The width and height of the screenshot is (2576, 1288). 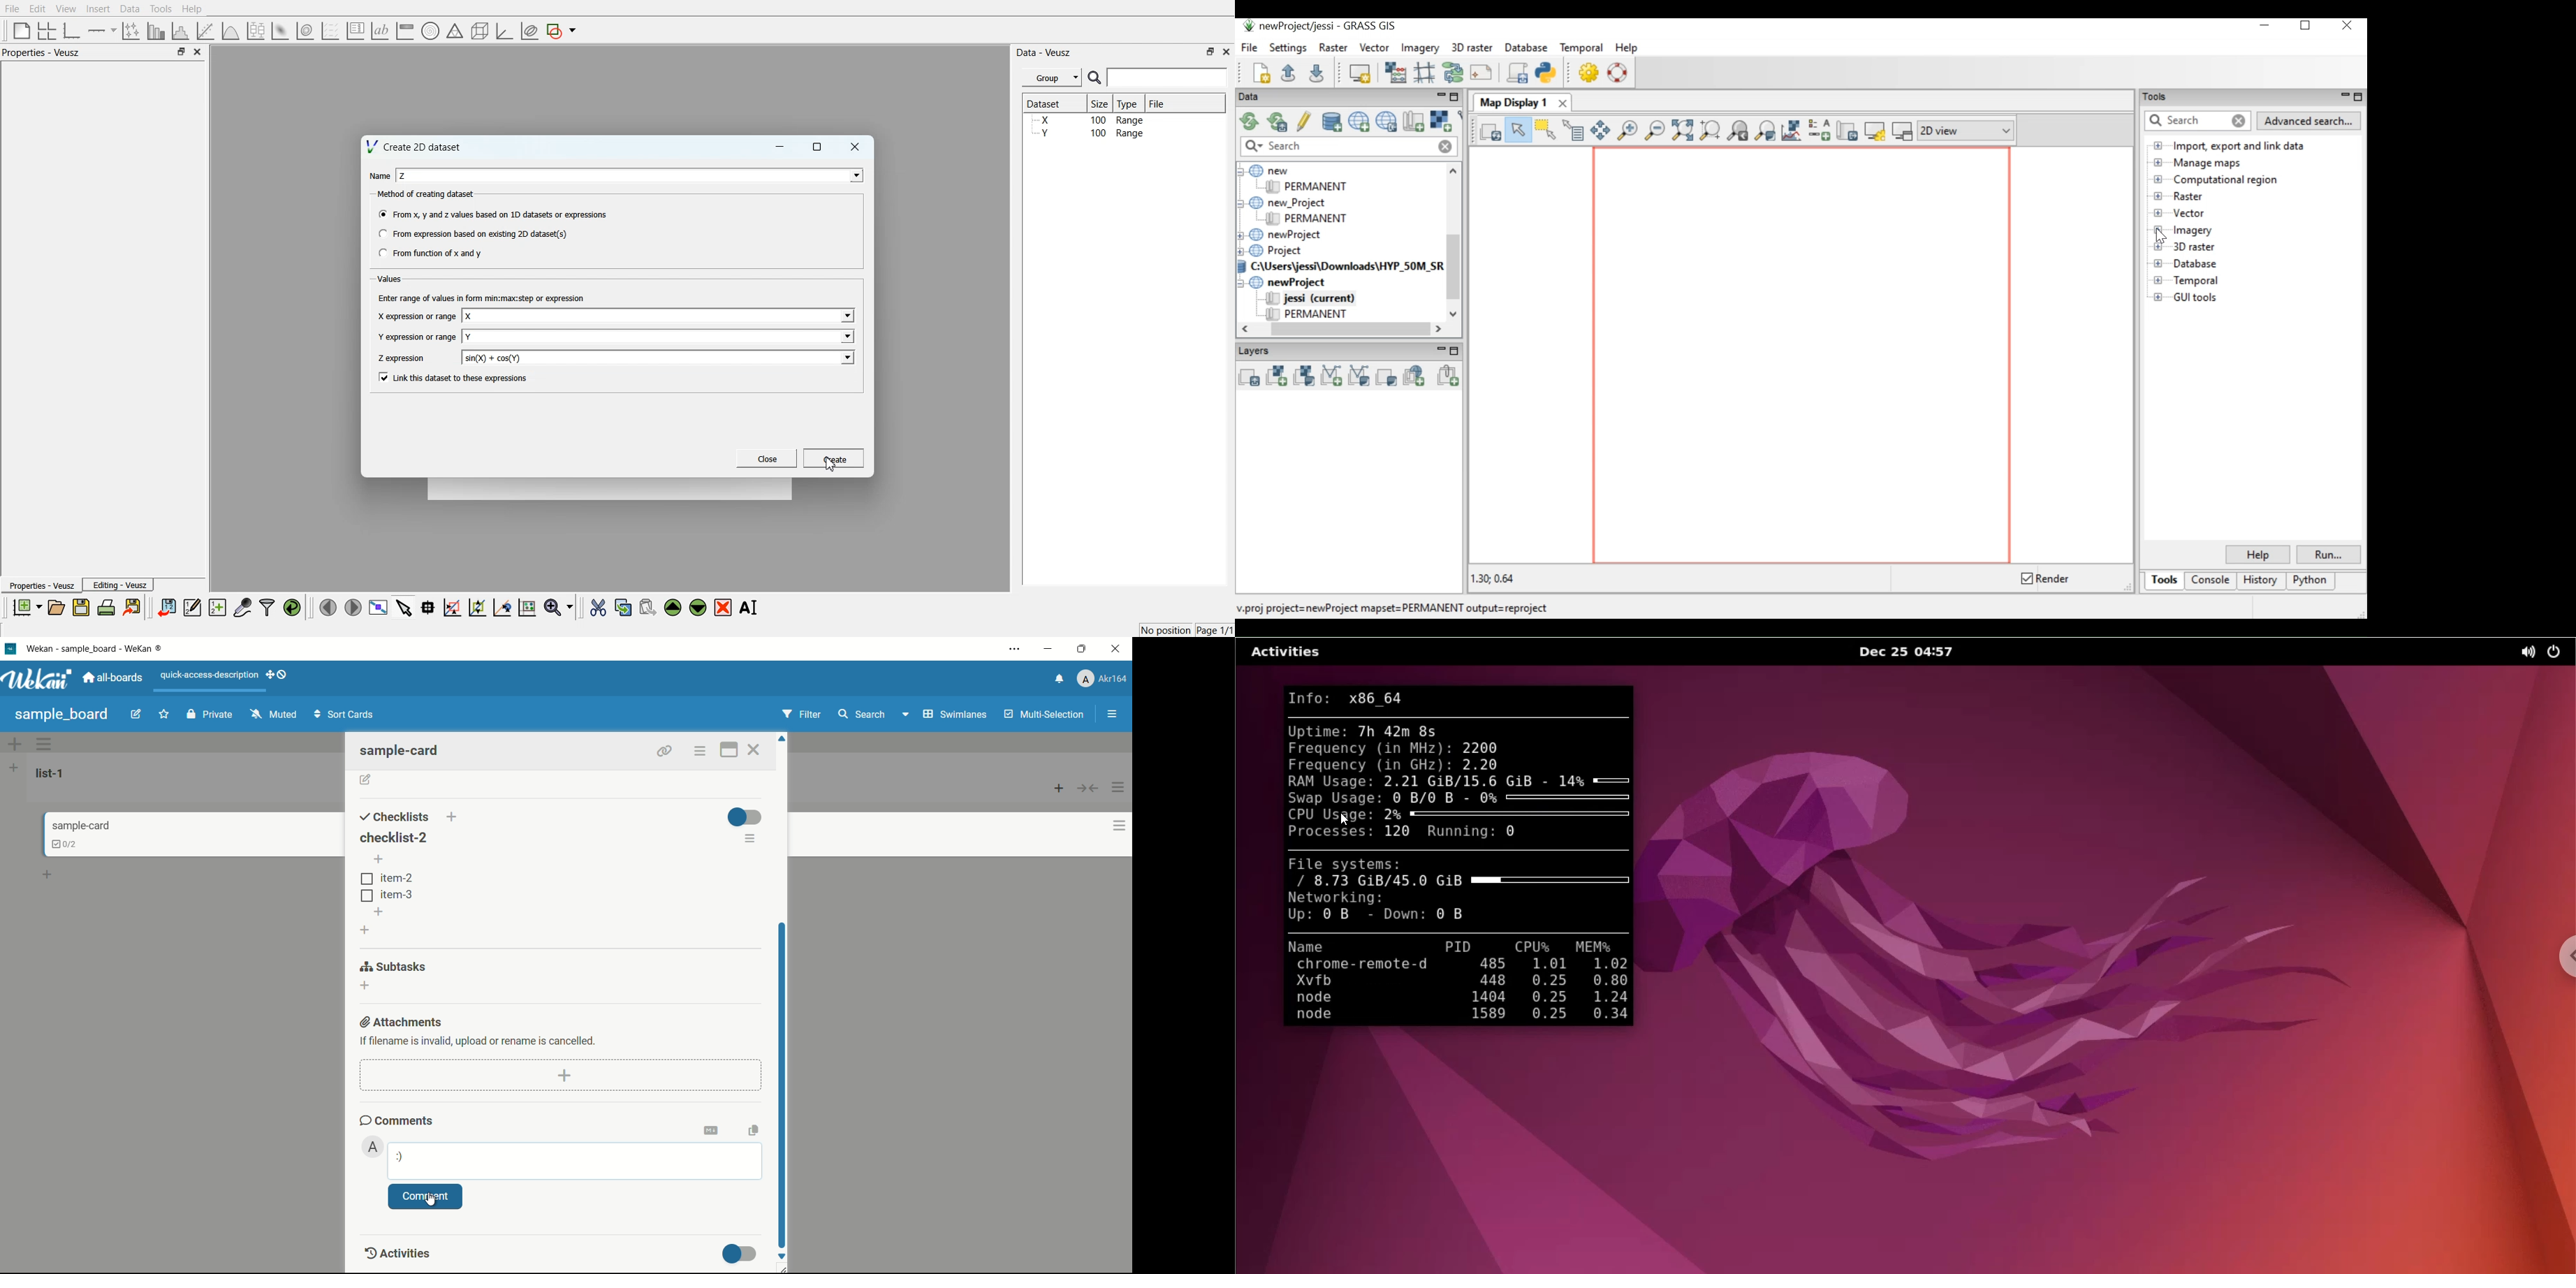 What do you see at coordinates (328, 607) in the screenshot?
I see `Move to the previous page` at bounding box center [328, 607].